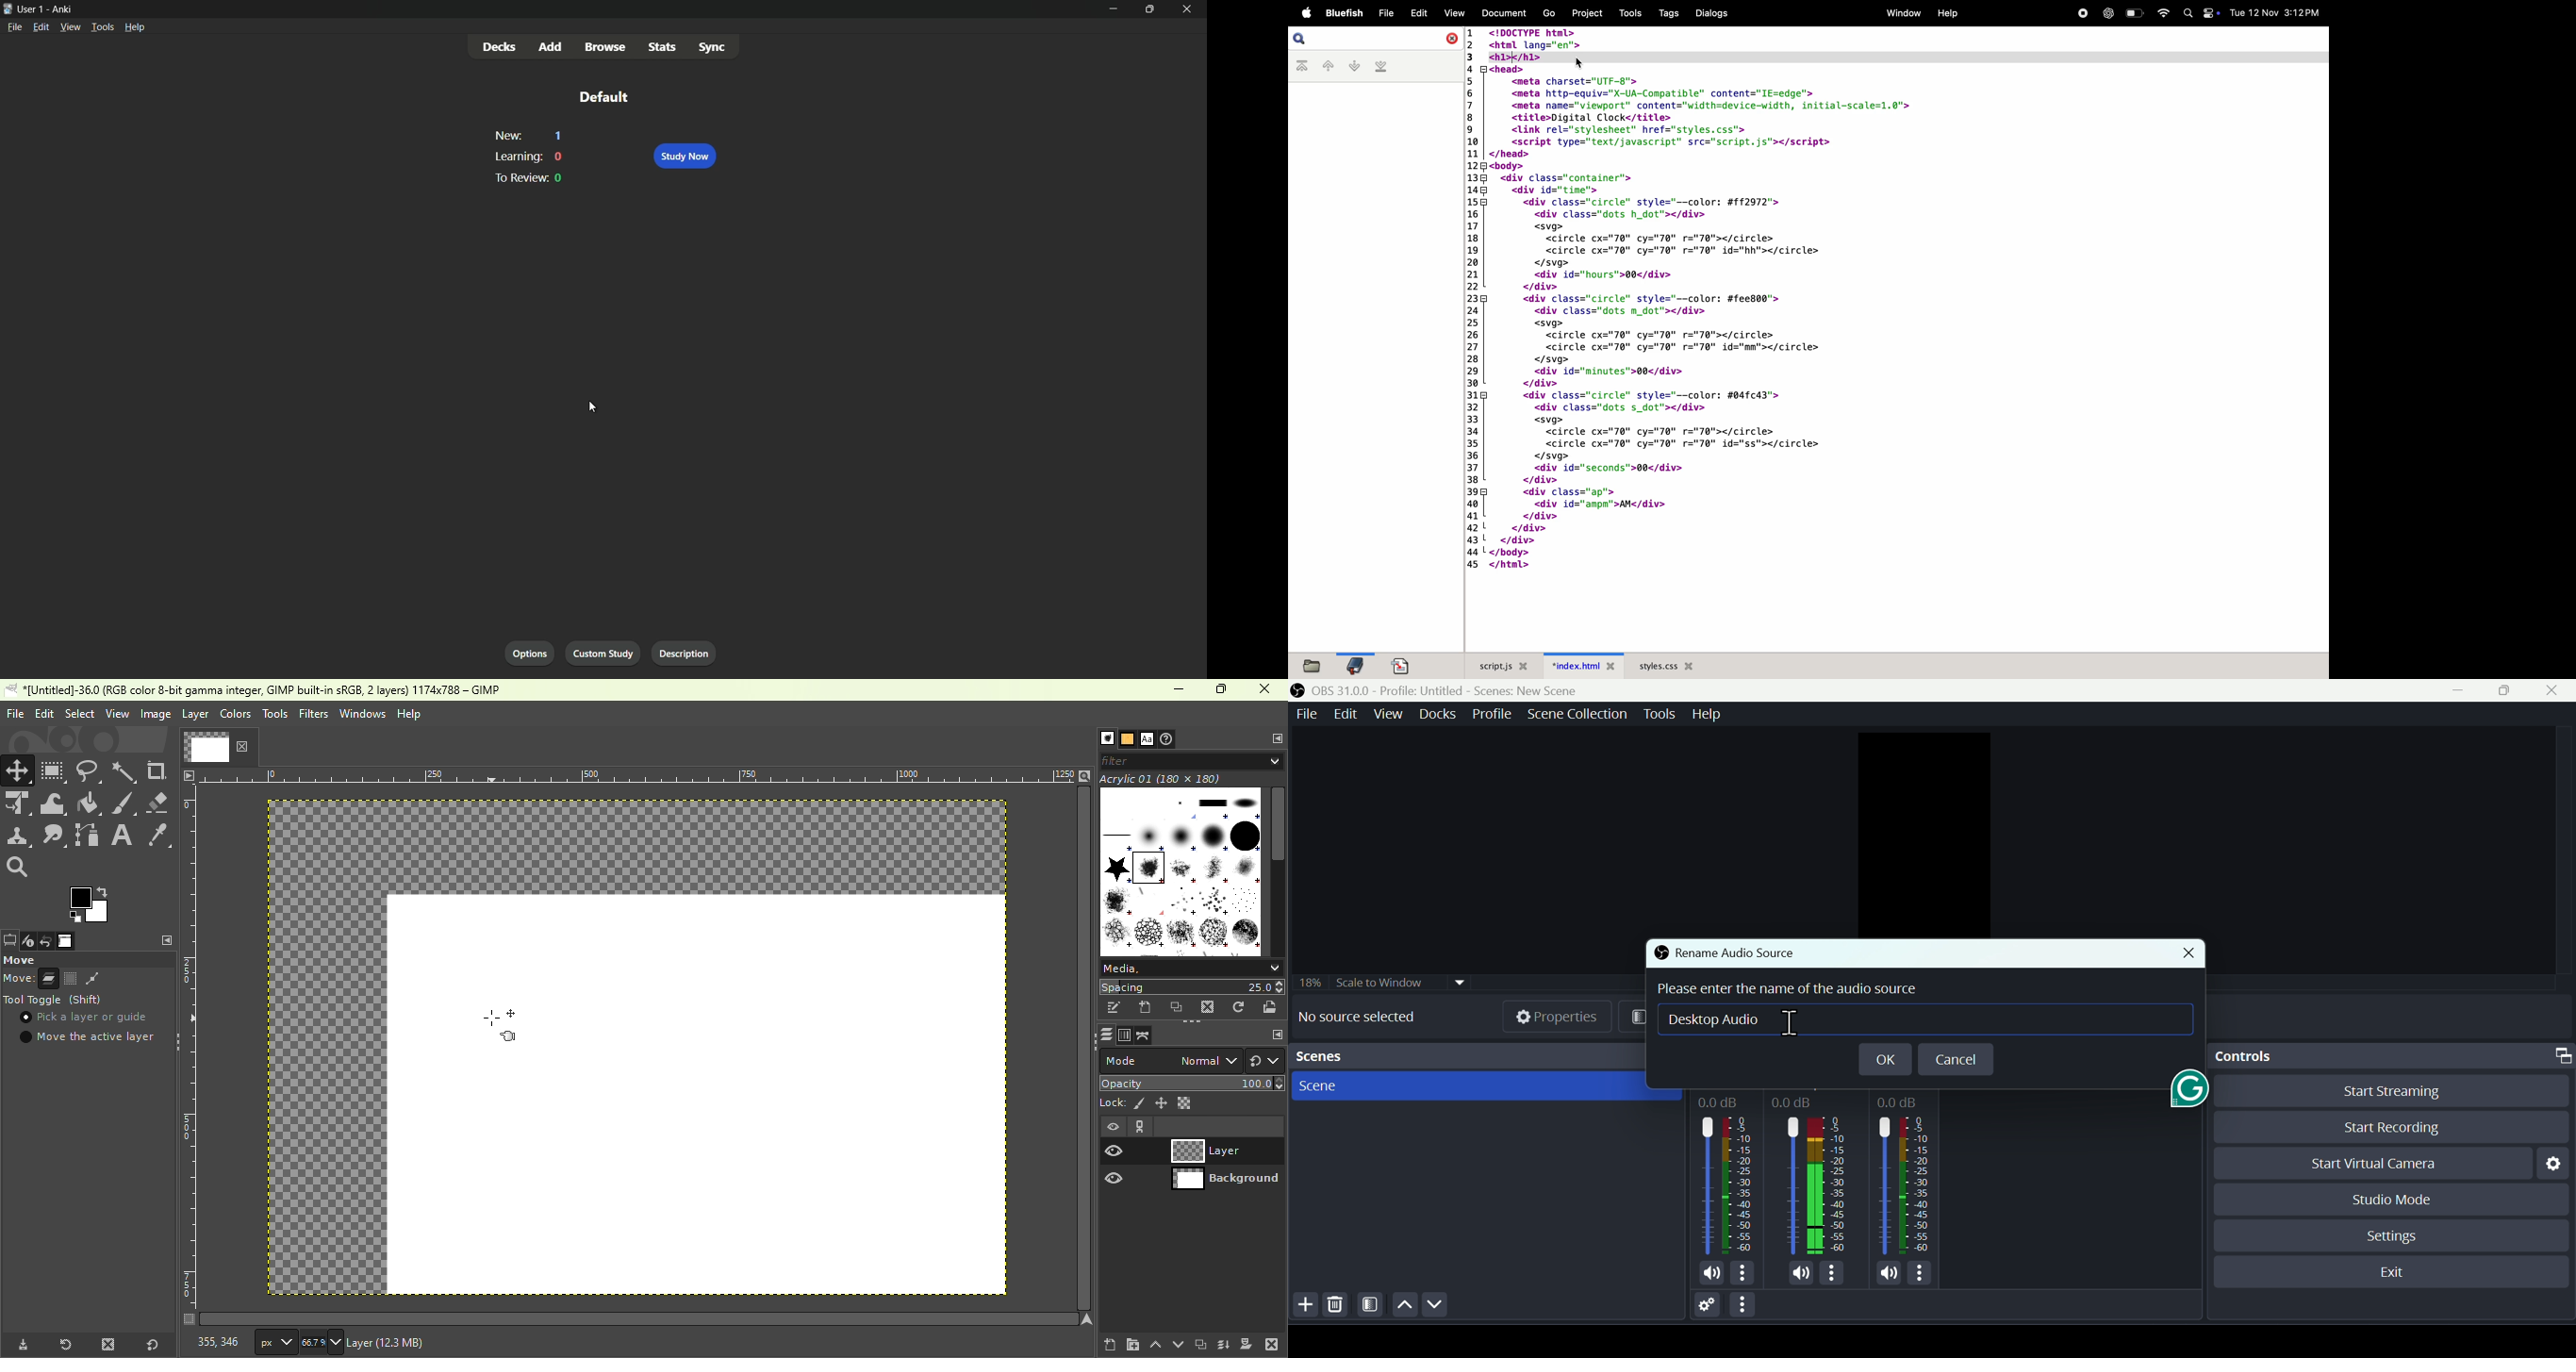 The image size is (2576, 1372). I want to click on close, so click(2184, 953).